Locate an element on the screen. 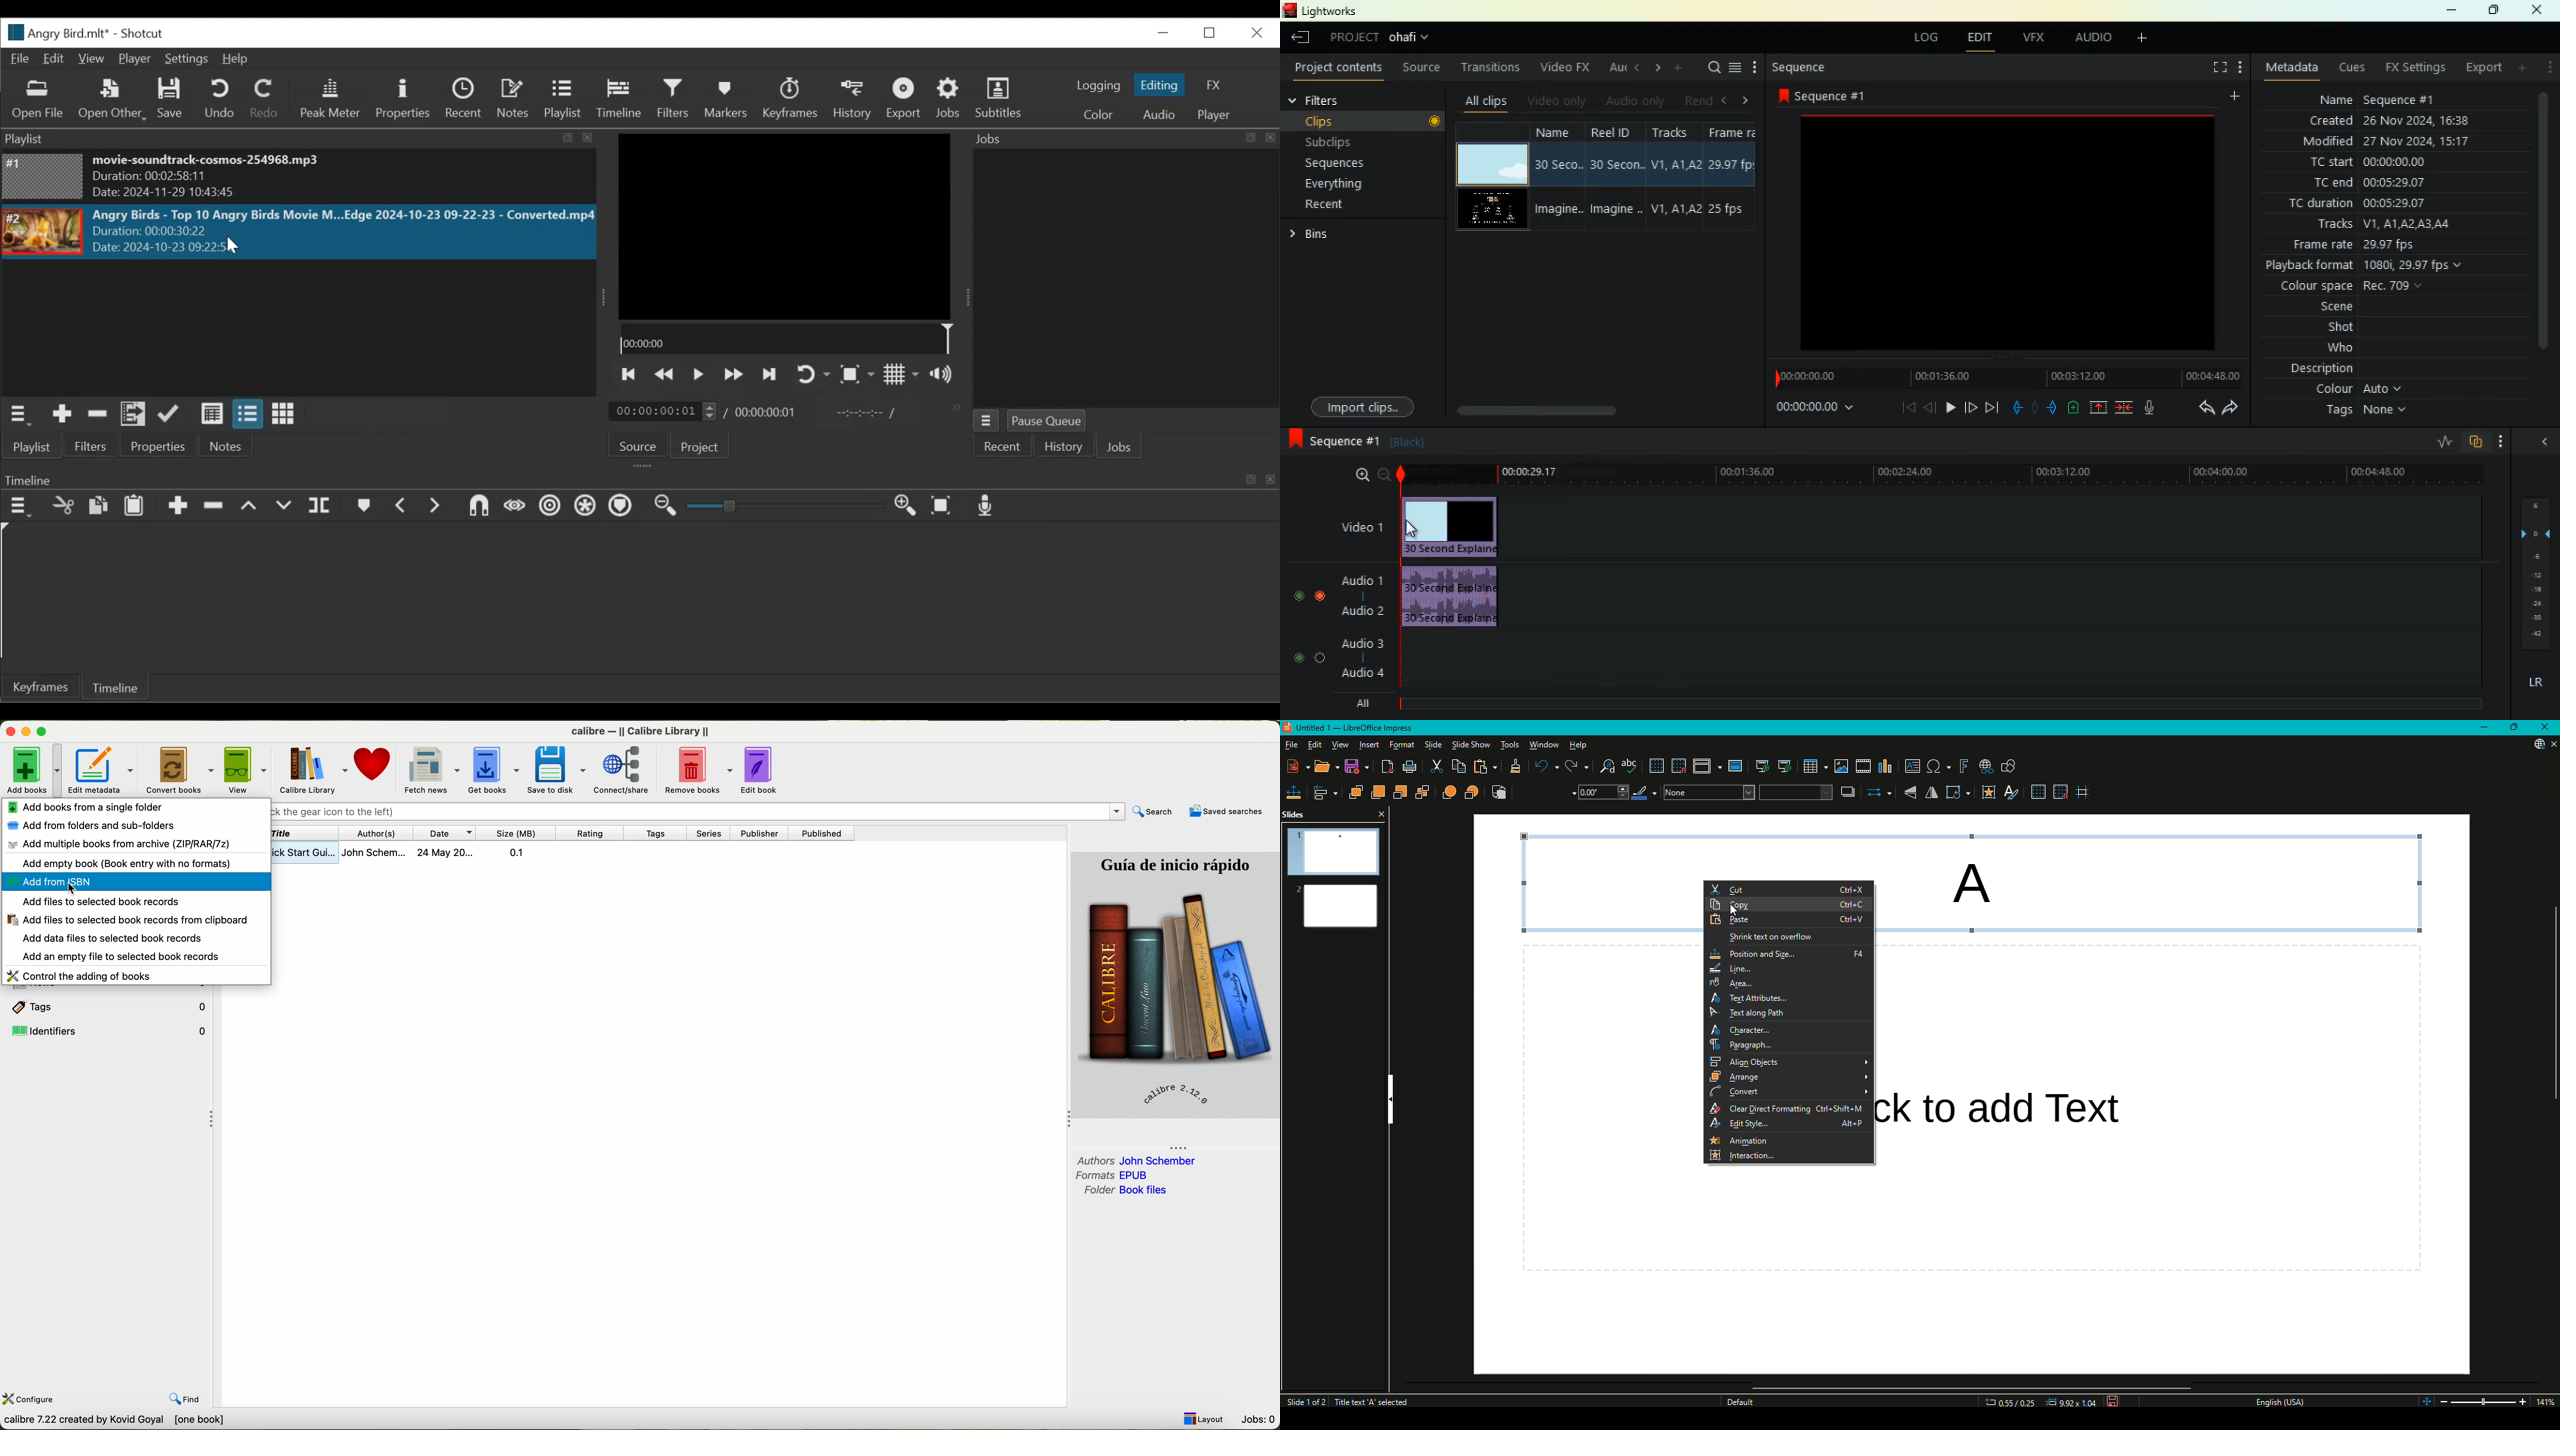 This screenshot has height=1456, width=2576. Recent is located at coordinates (999, 449).